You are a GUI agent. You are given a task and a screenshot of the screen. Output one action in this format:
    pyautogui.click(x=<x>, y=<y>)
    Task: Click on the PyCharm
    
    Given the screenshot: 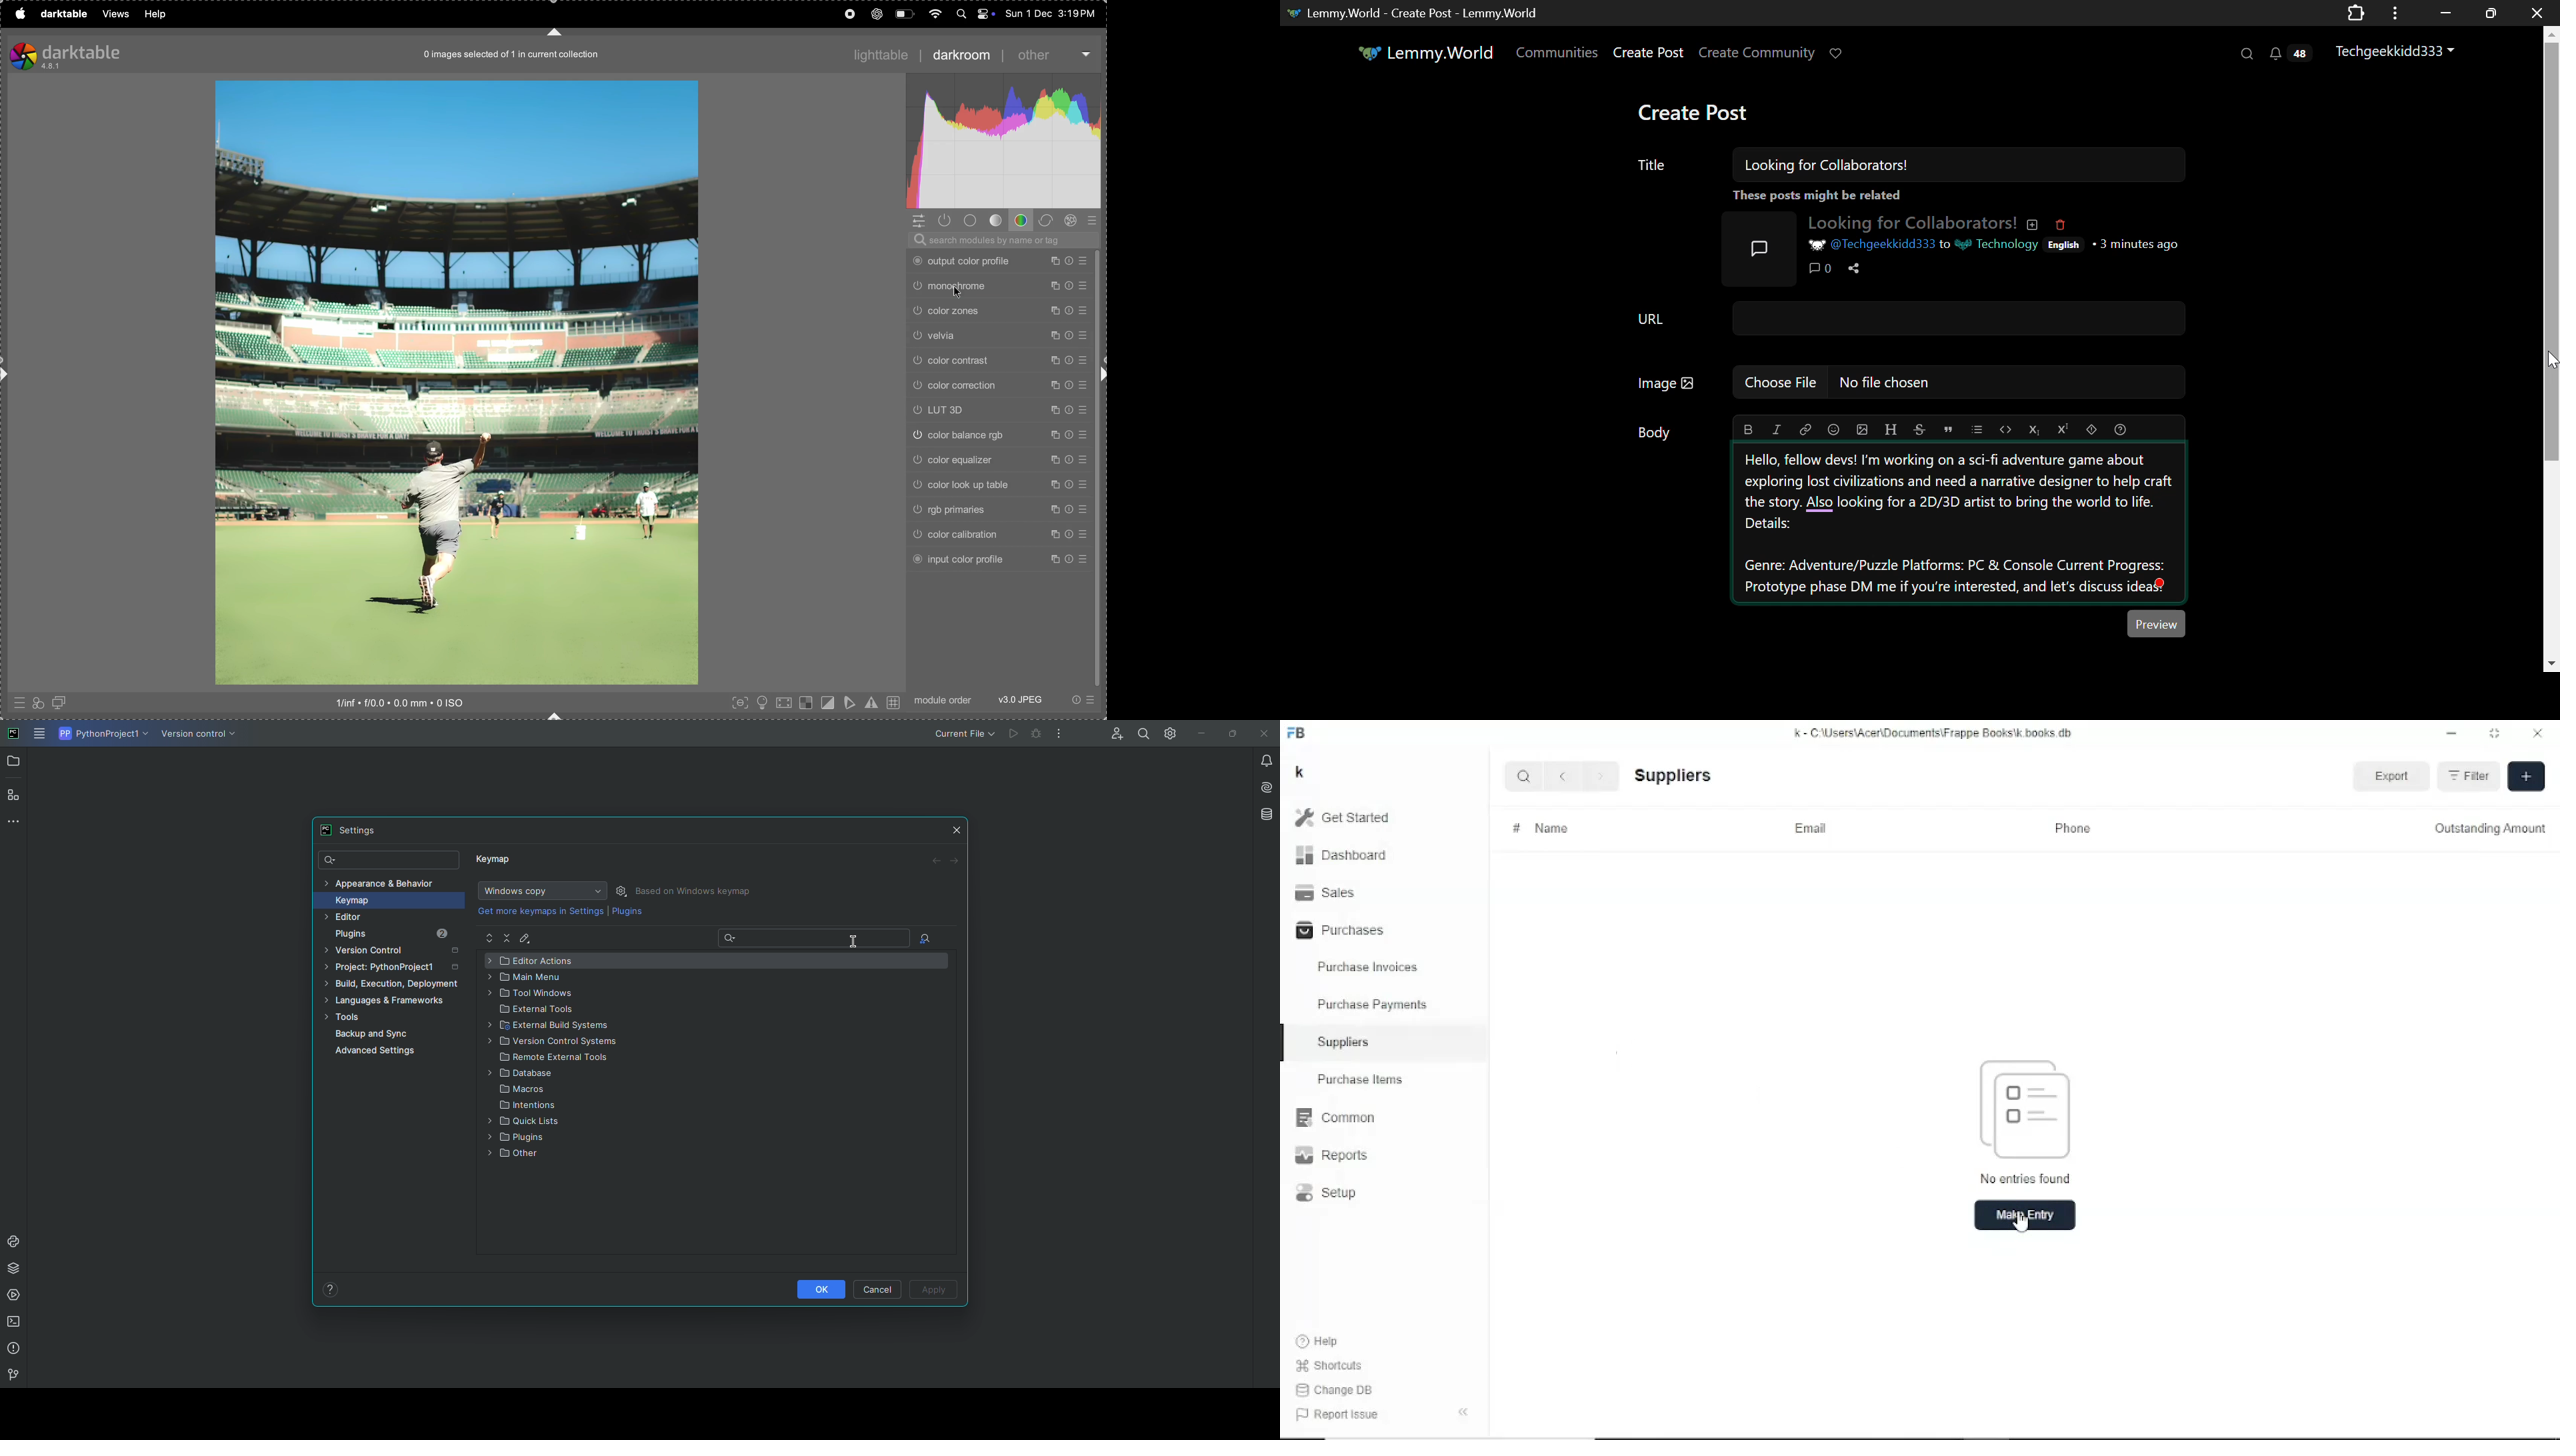 What is the action you would take?
    pyautogui.click(x=14, y=735)
    